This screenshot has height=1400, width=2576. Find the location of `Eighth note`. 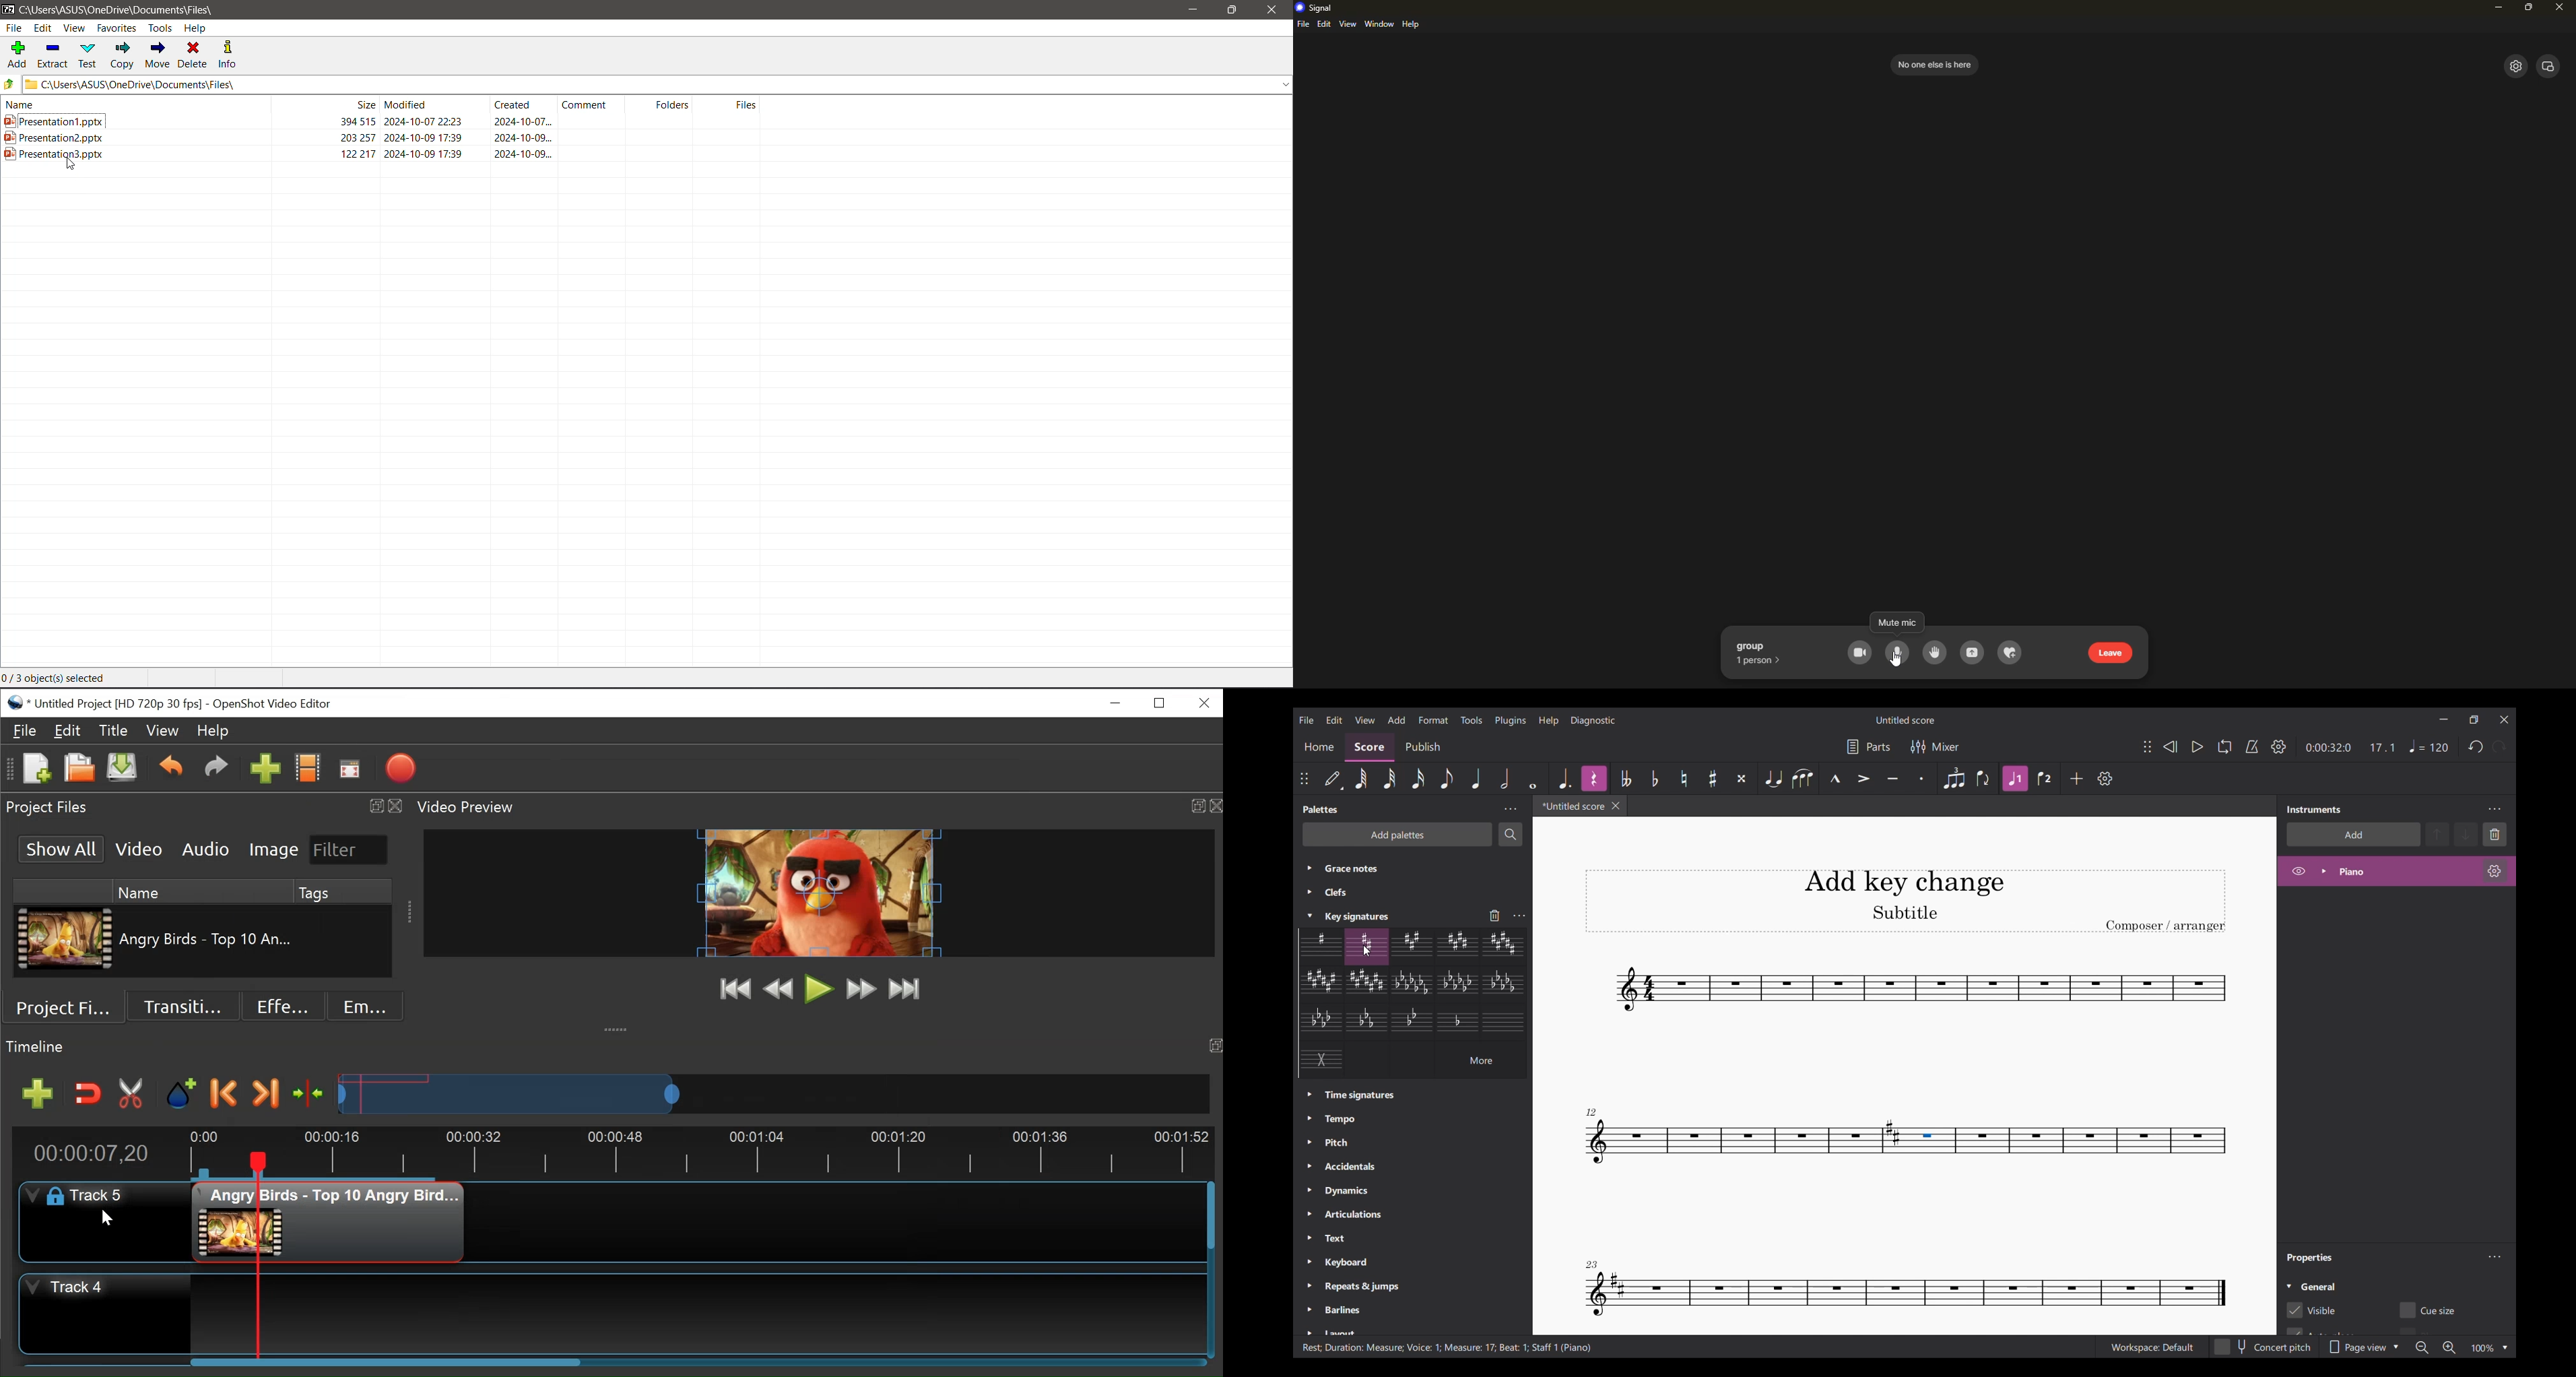

Eighth note is located at coordinates (1447, 779).